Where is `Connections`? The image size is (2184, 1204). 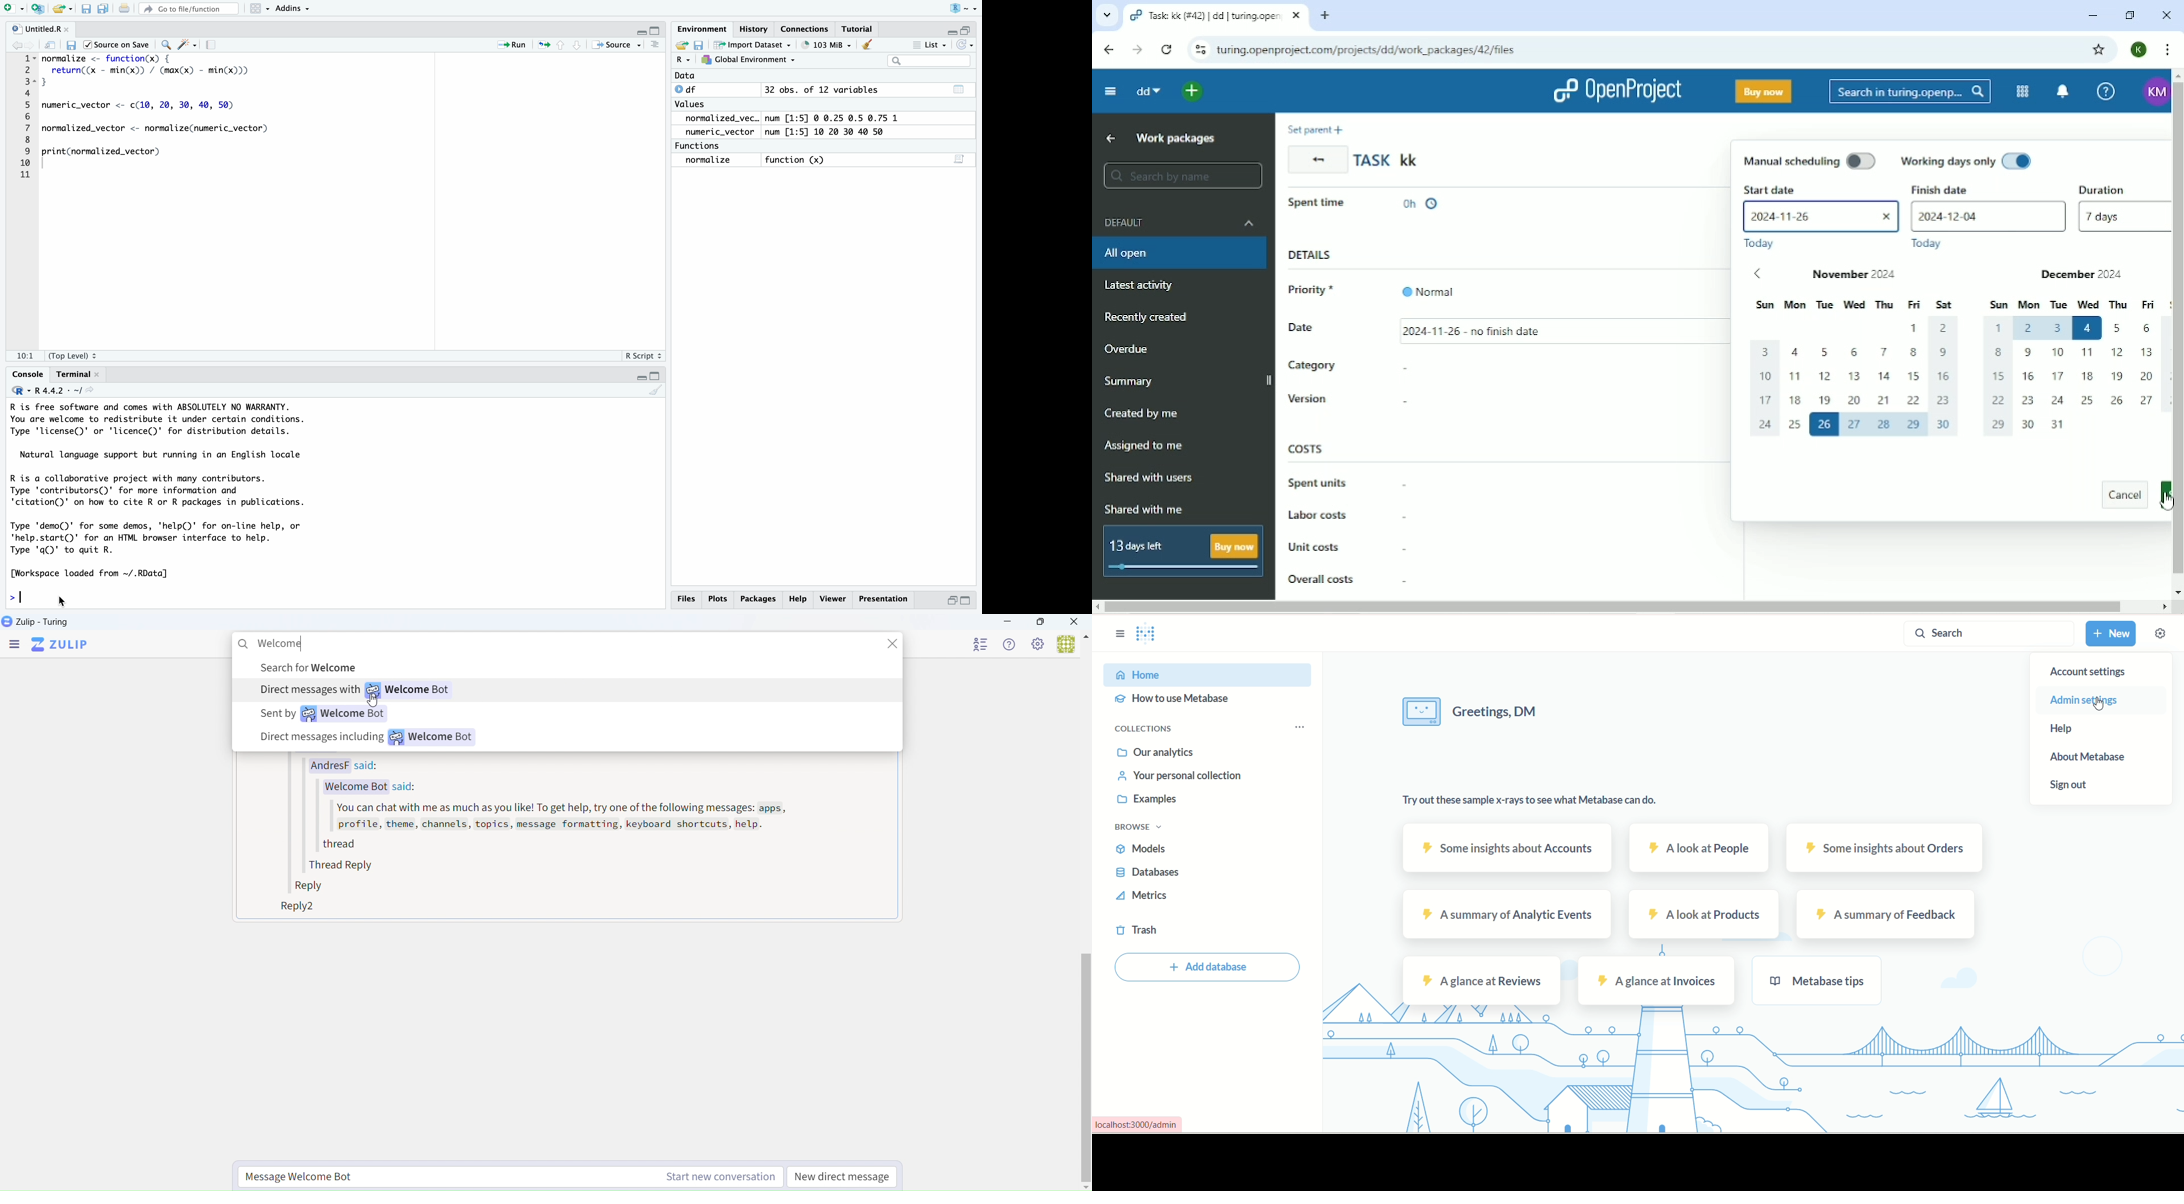 Connections is located at coordinates (804, 28).